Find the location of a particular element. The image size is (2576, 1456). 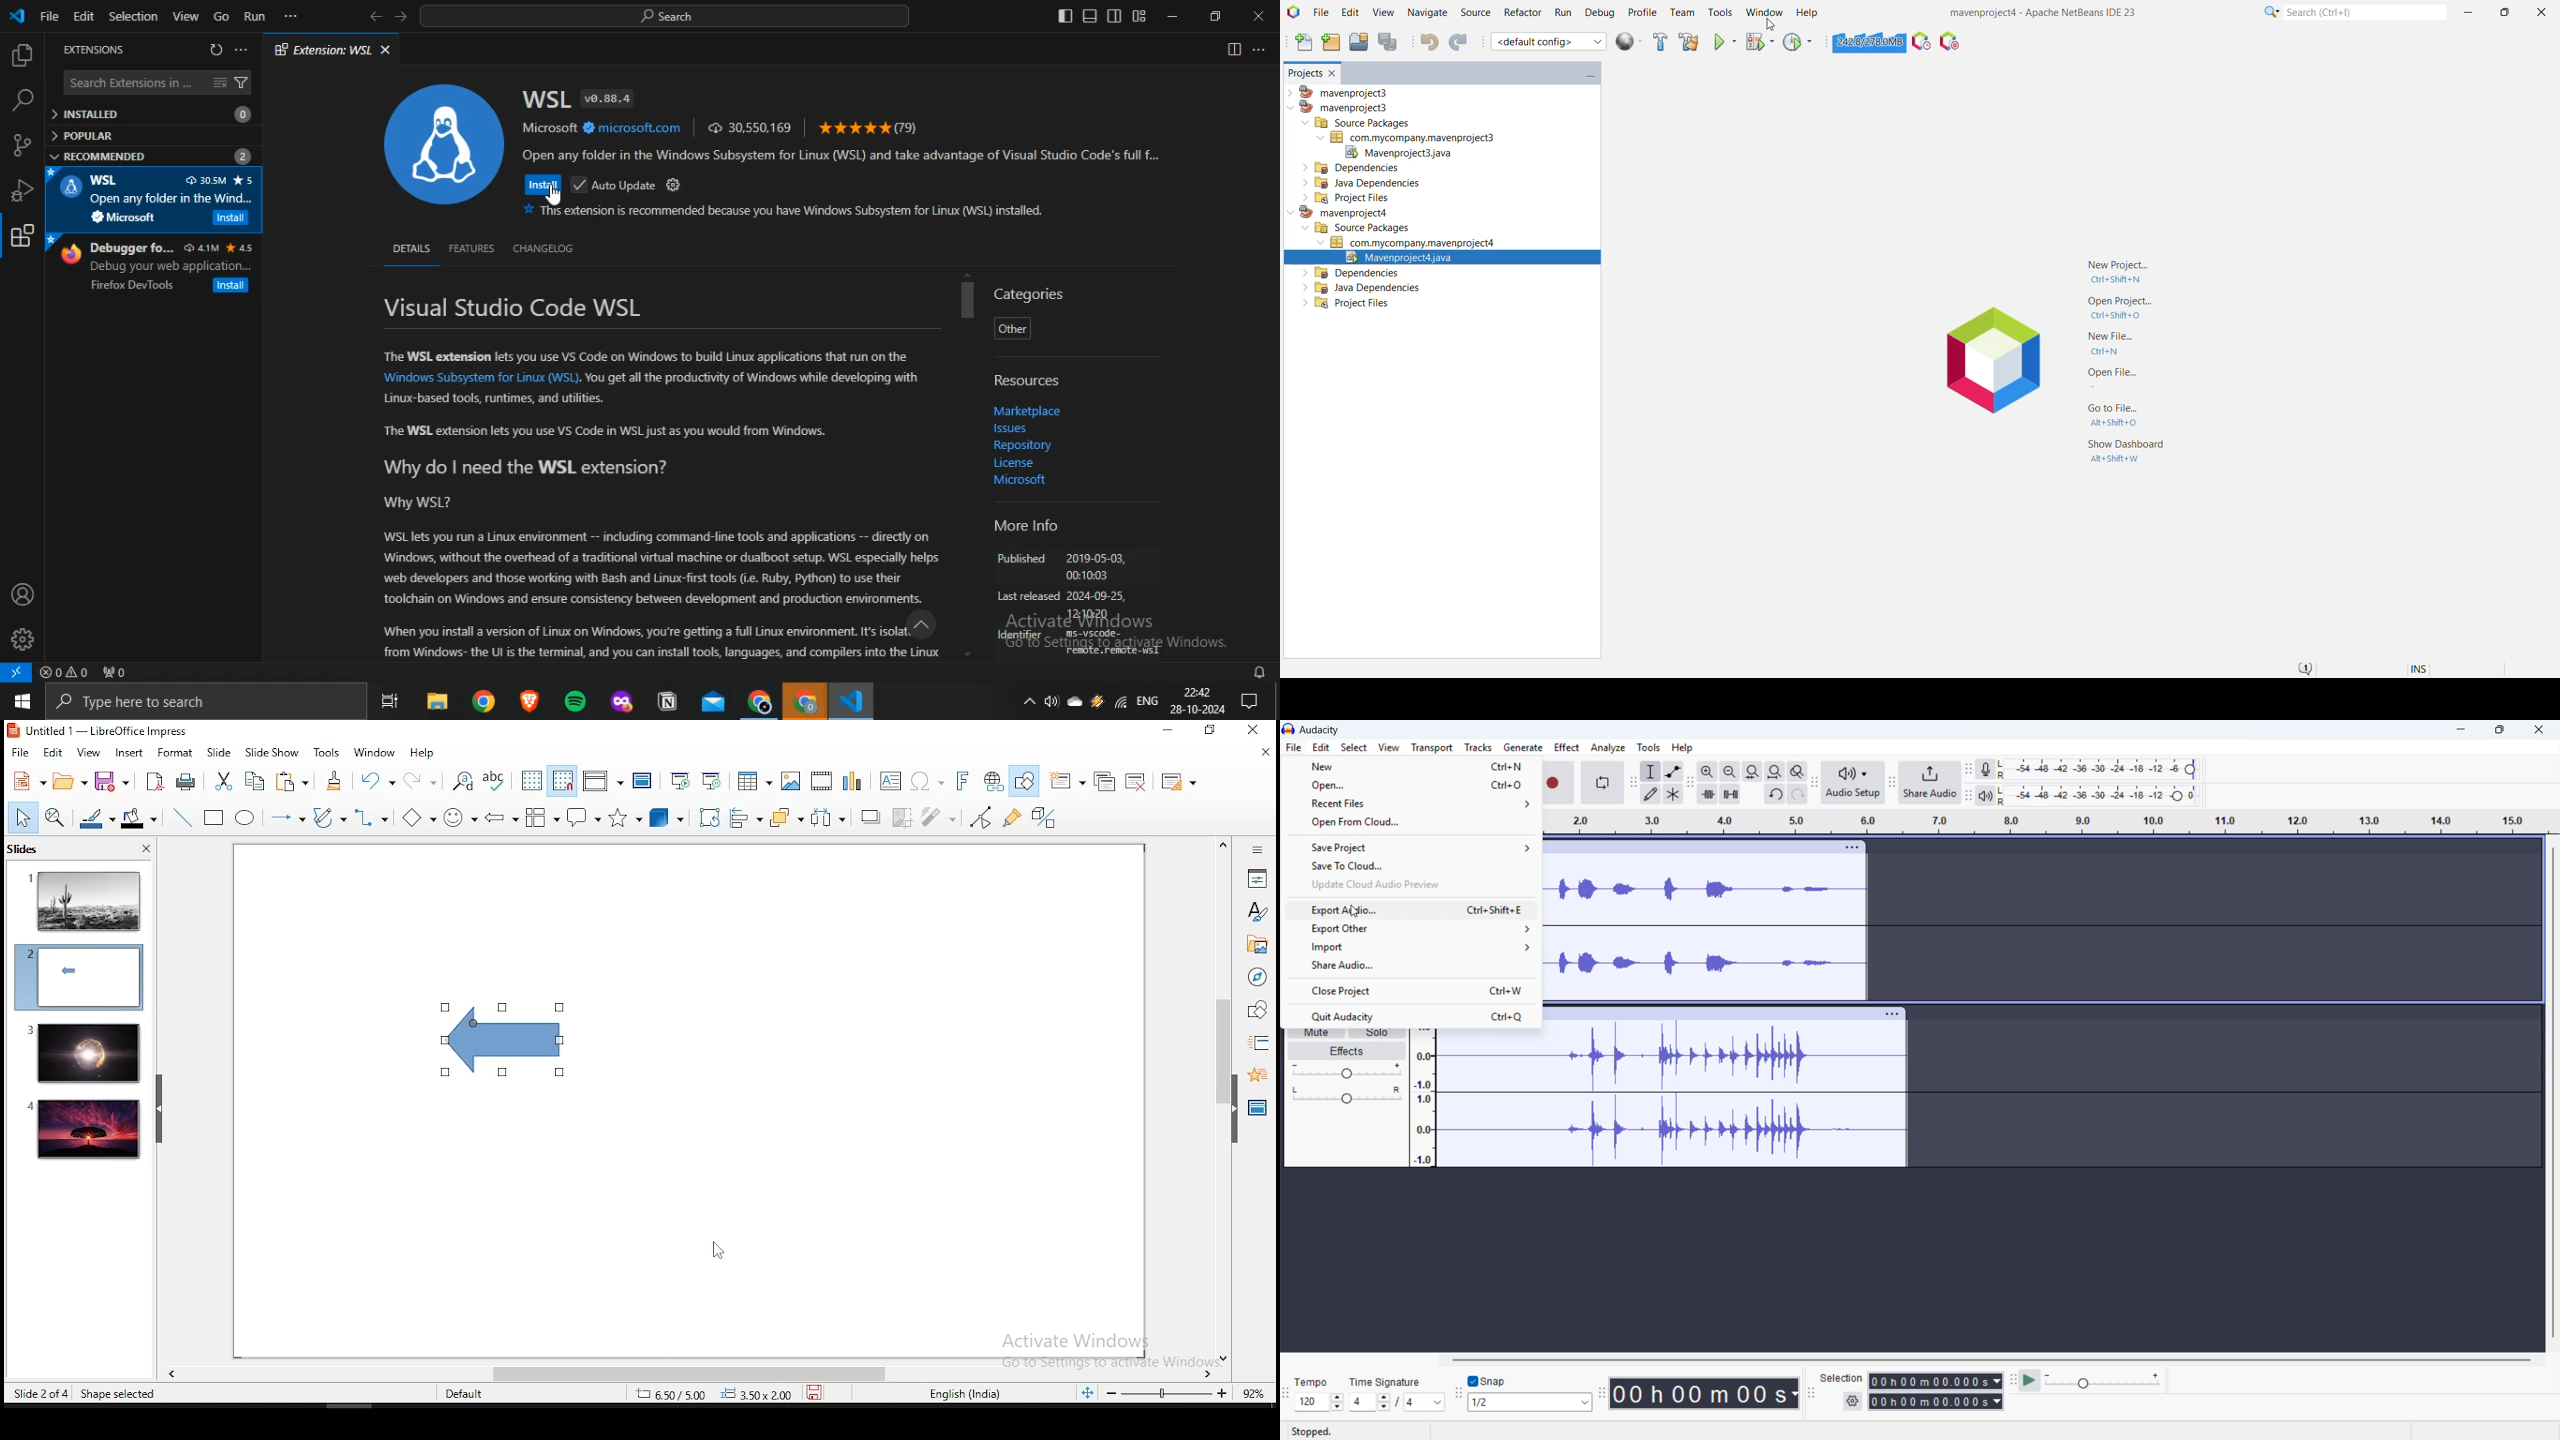

block arrows is located at coordinates (502, 819).